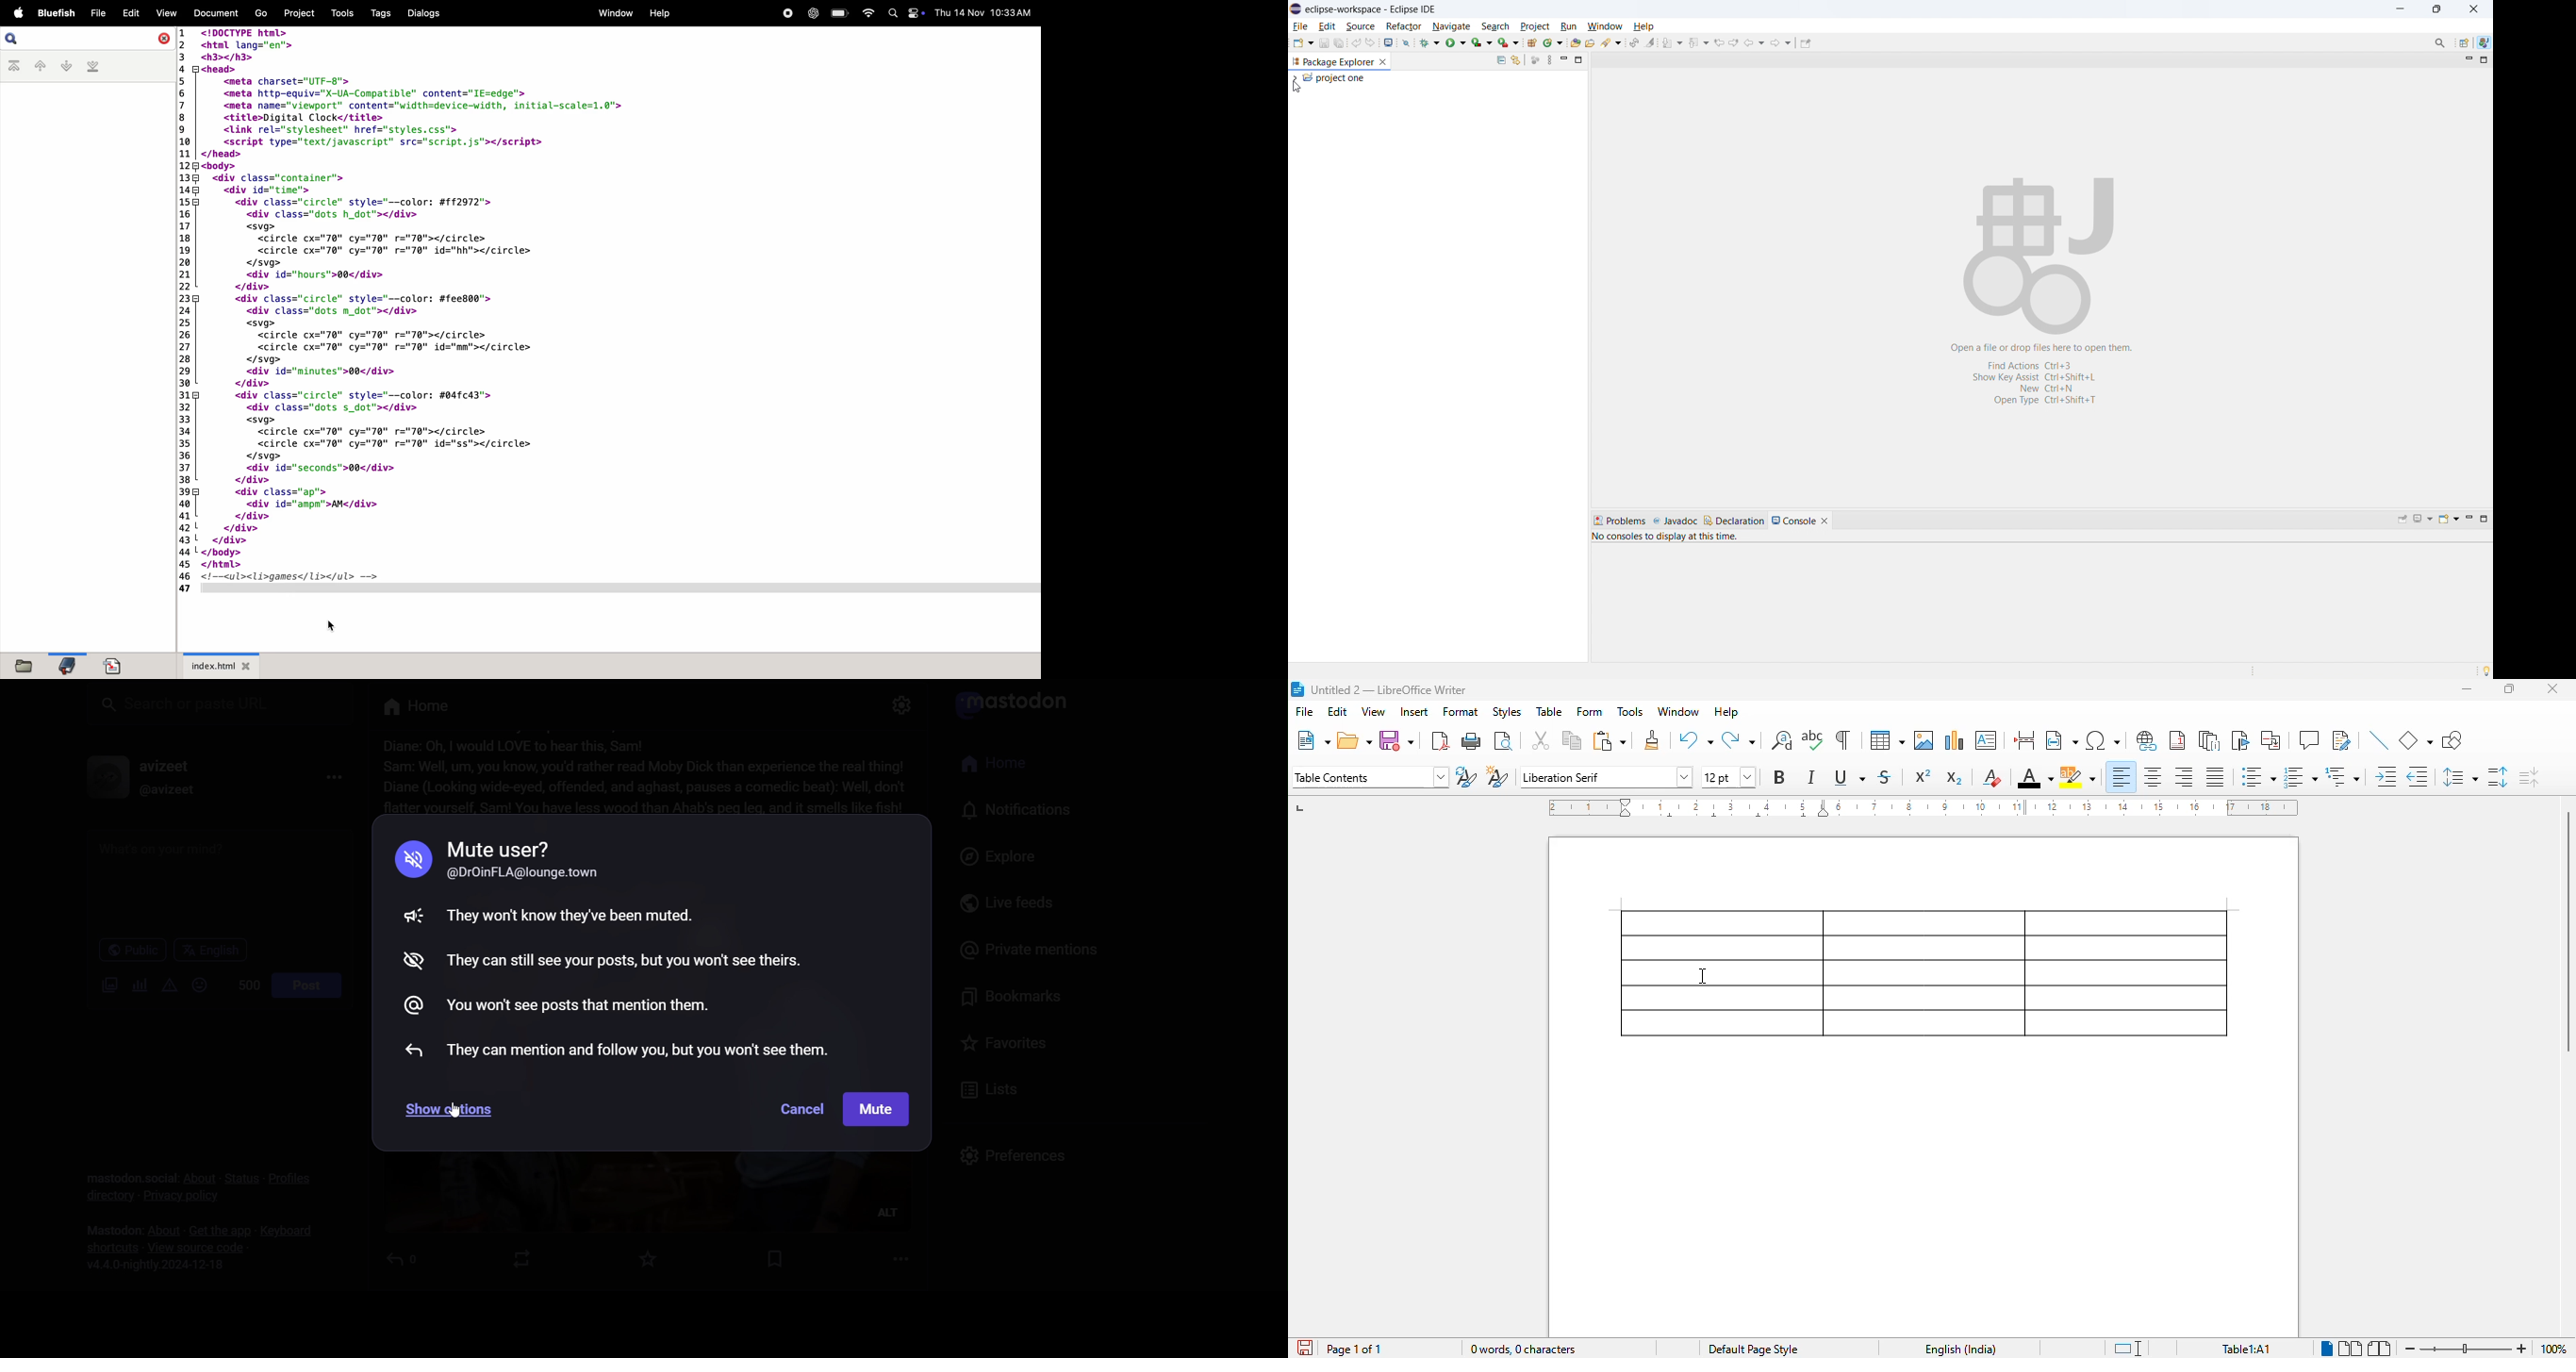 Image resolution: width=2576 pixels, height=1372 pixels. What do you see at coordinates (1924, 972) in the screenshot?
I see `table` at bounding box center [1924, 972].